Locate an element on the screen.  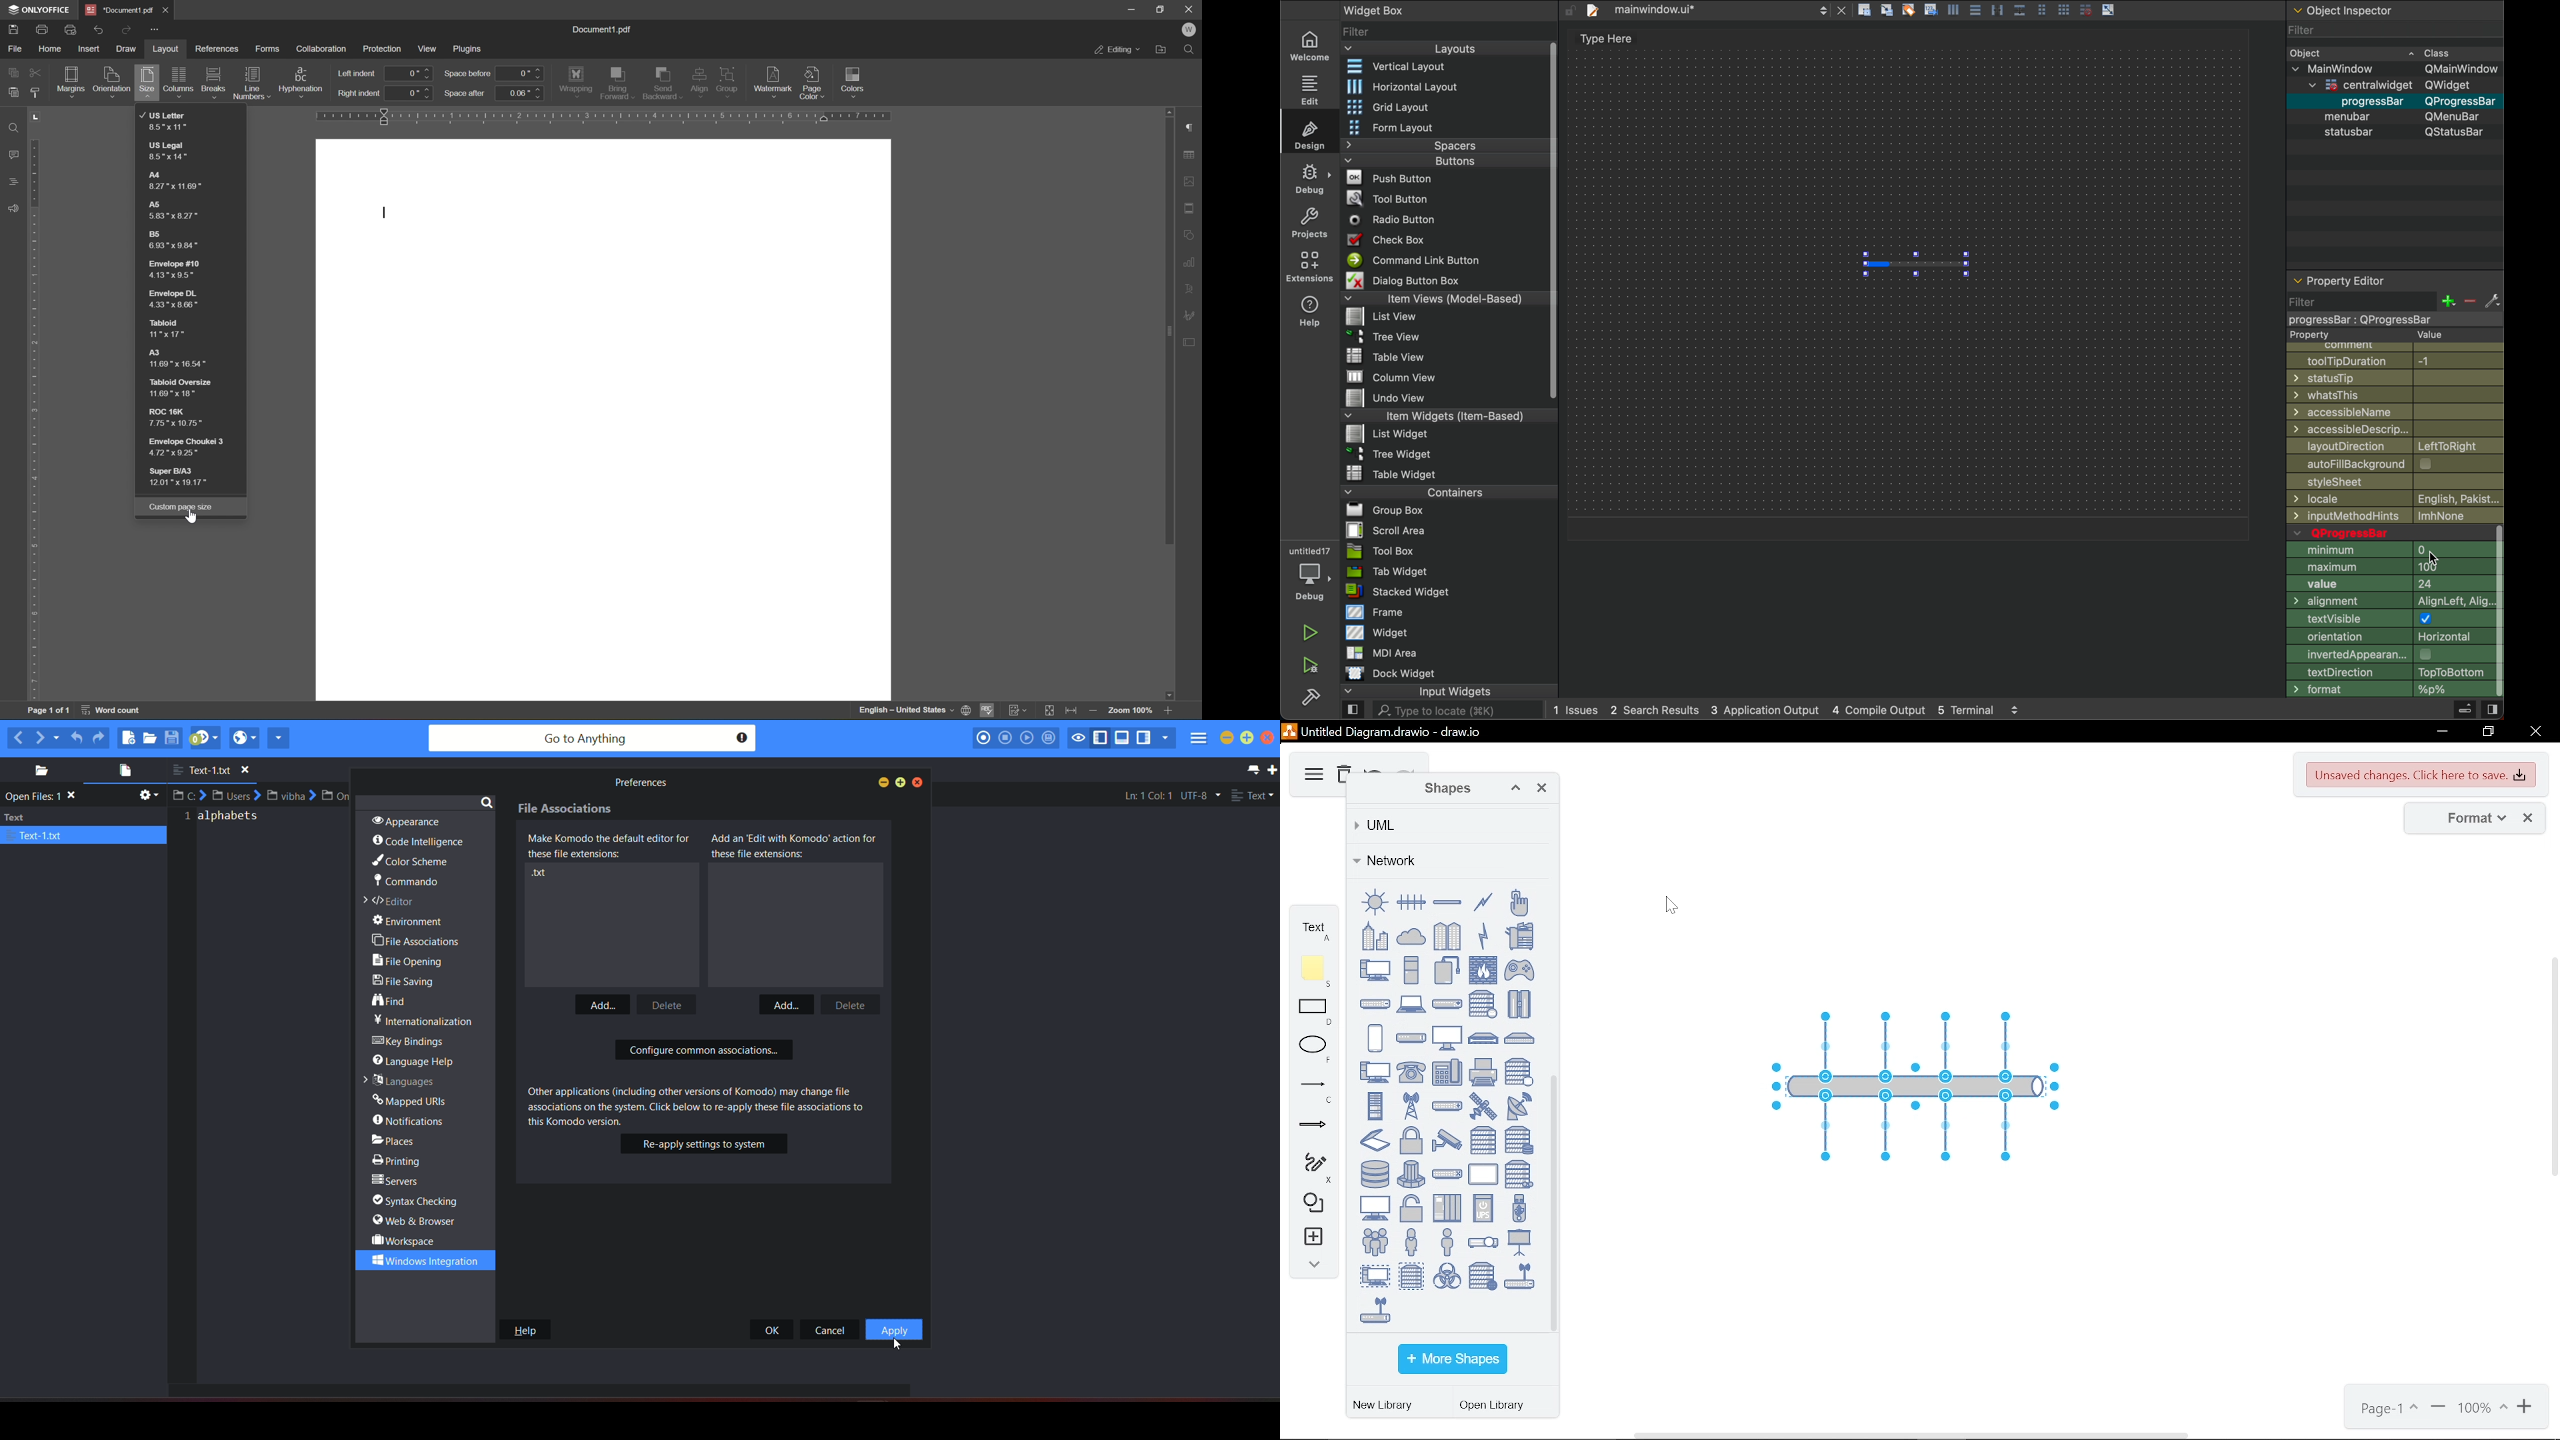
UML is located at coordinates (1444, 825).